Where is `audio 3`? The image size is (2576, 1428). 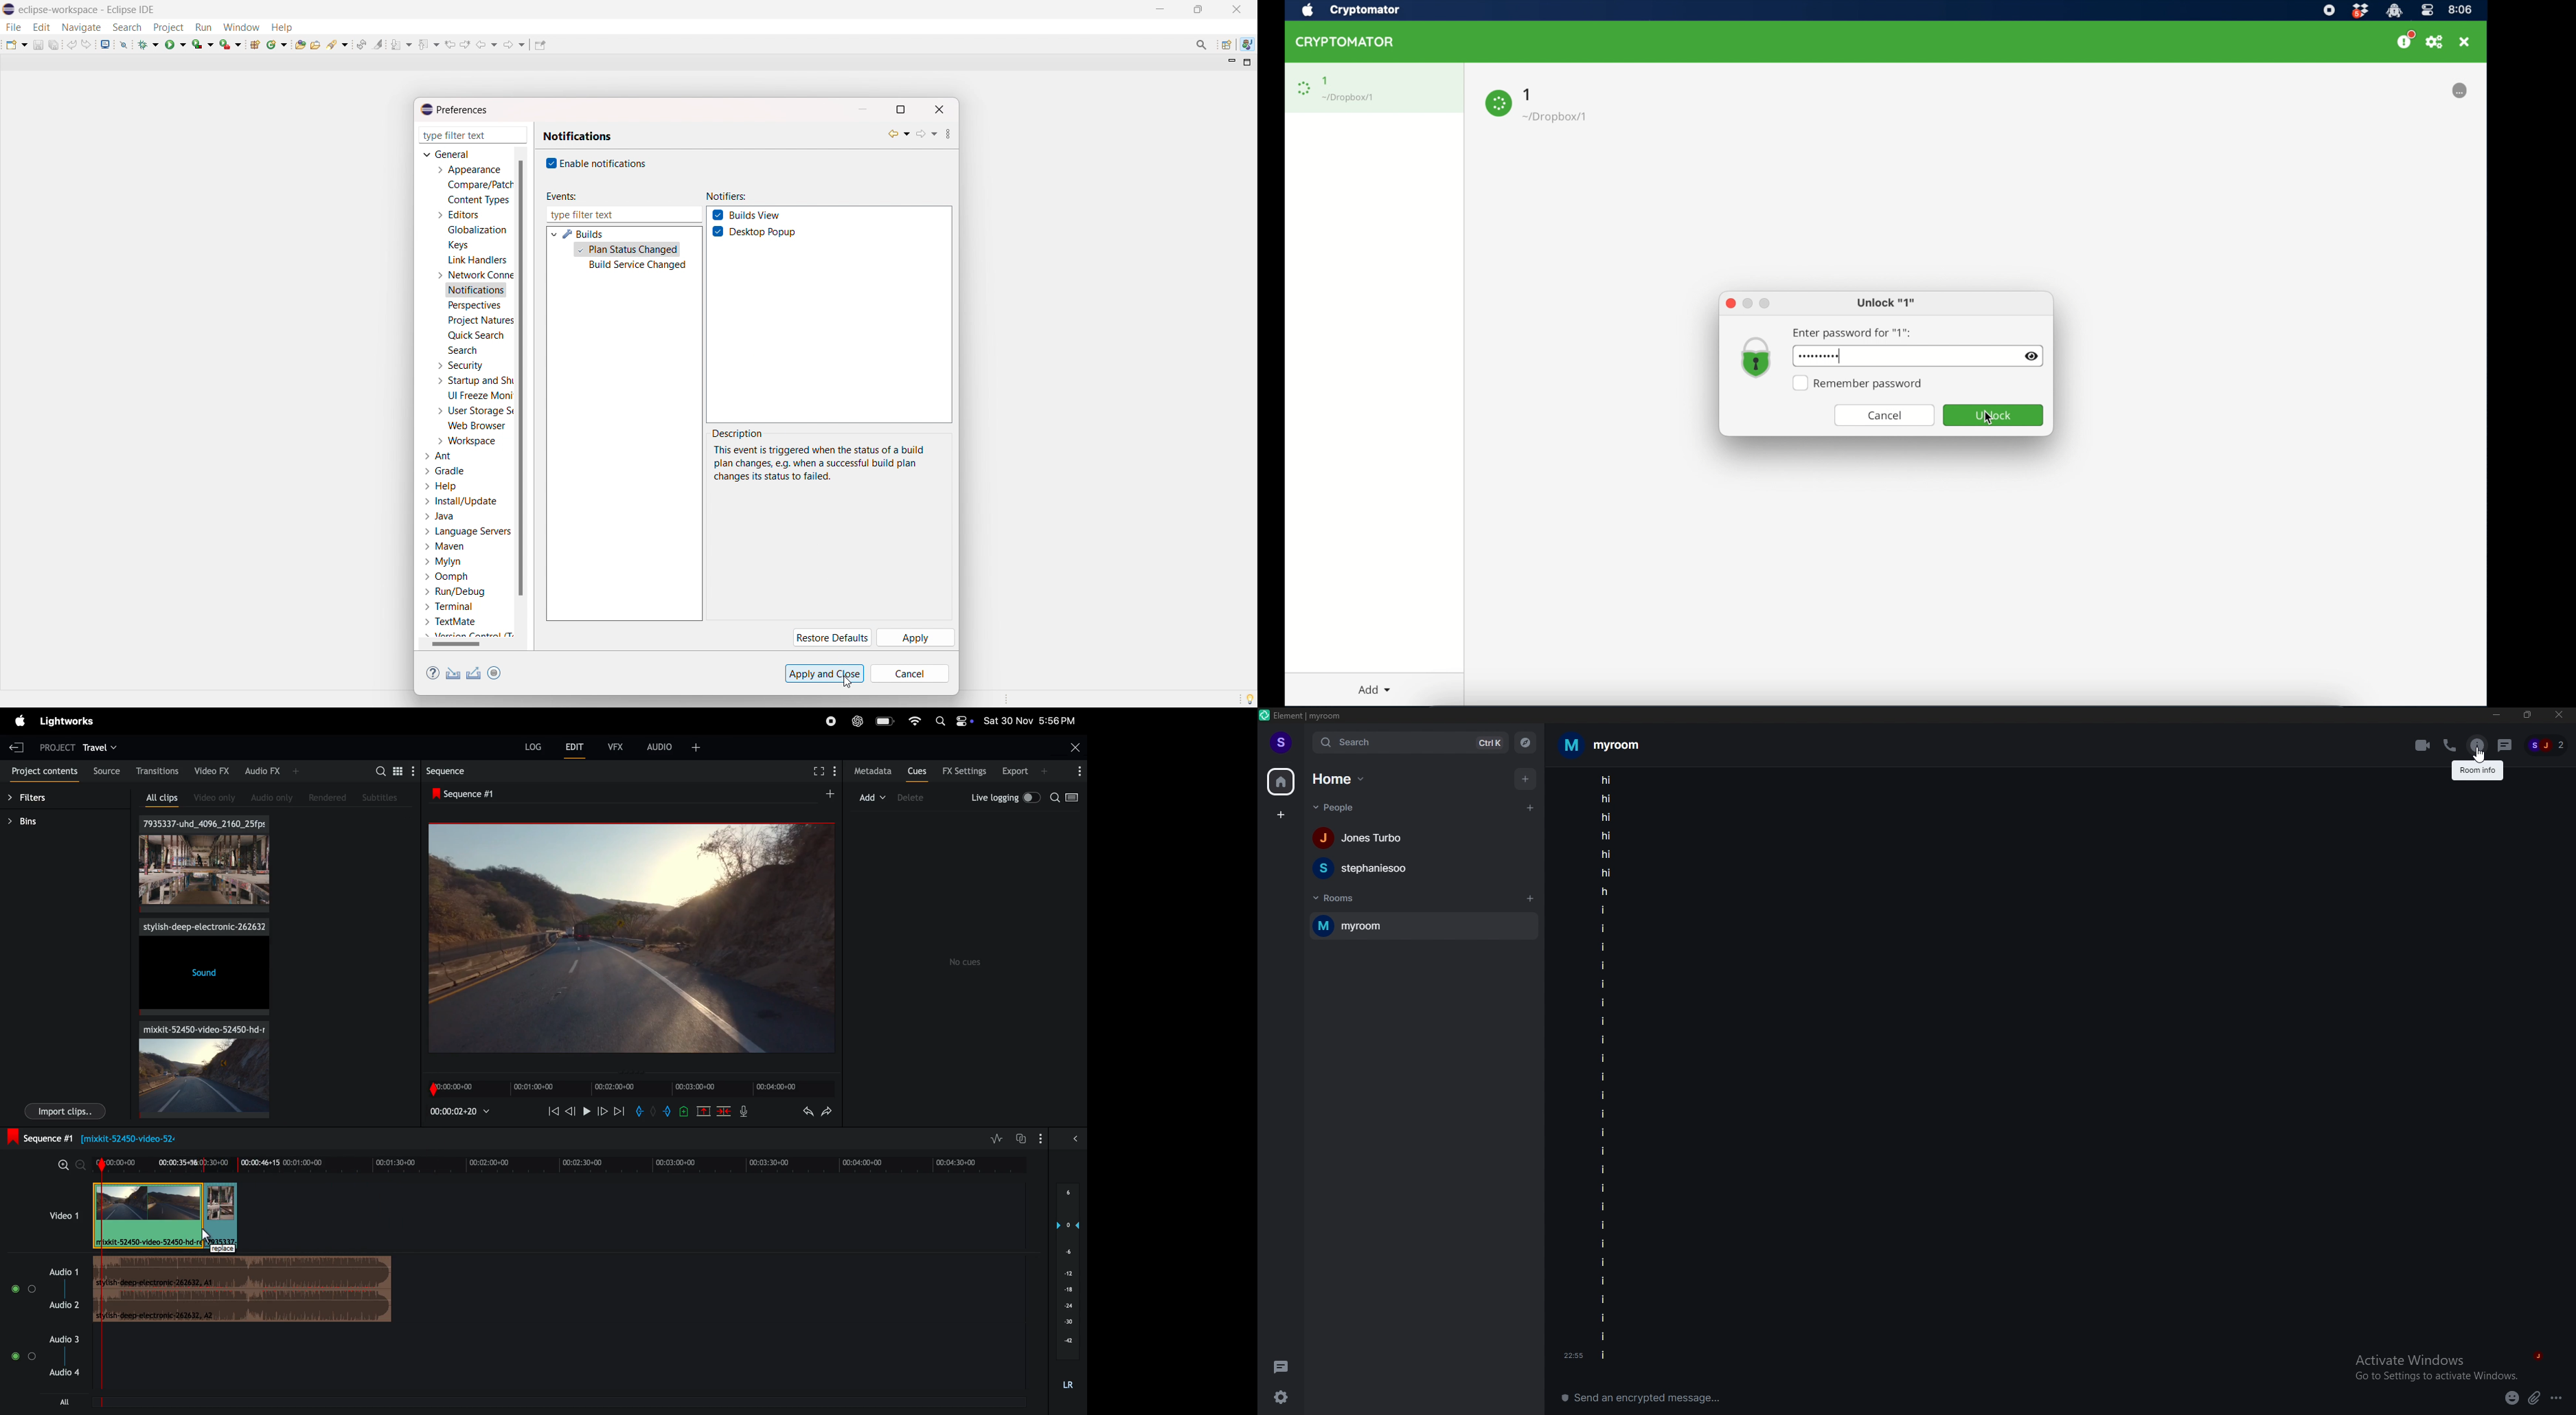 audio 3 is located at coordinates (46, 1368).